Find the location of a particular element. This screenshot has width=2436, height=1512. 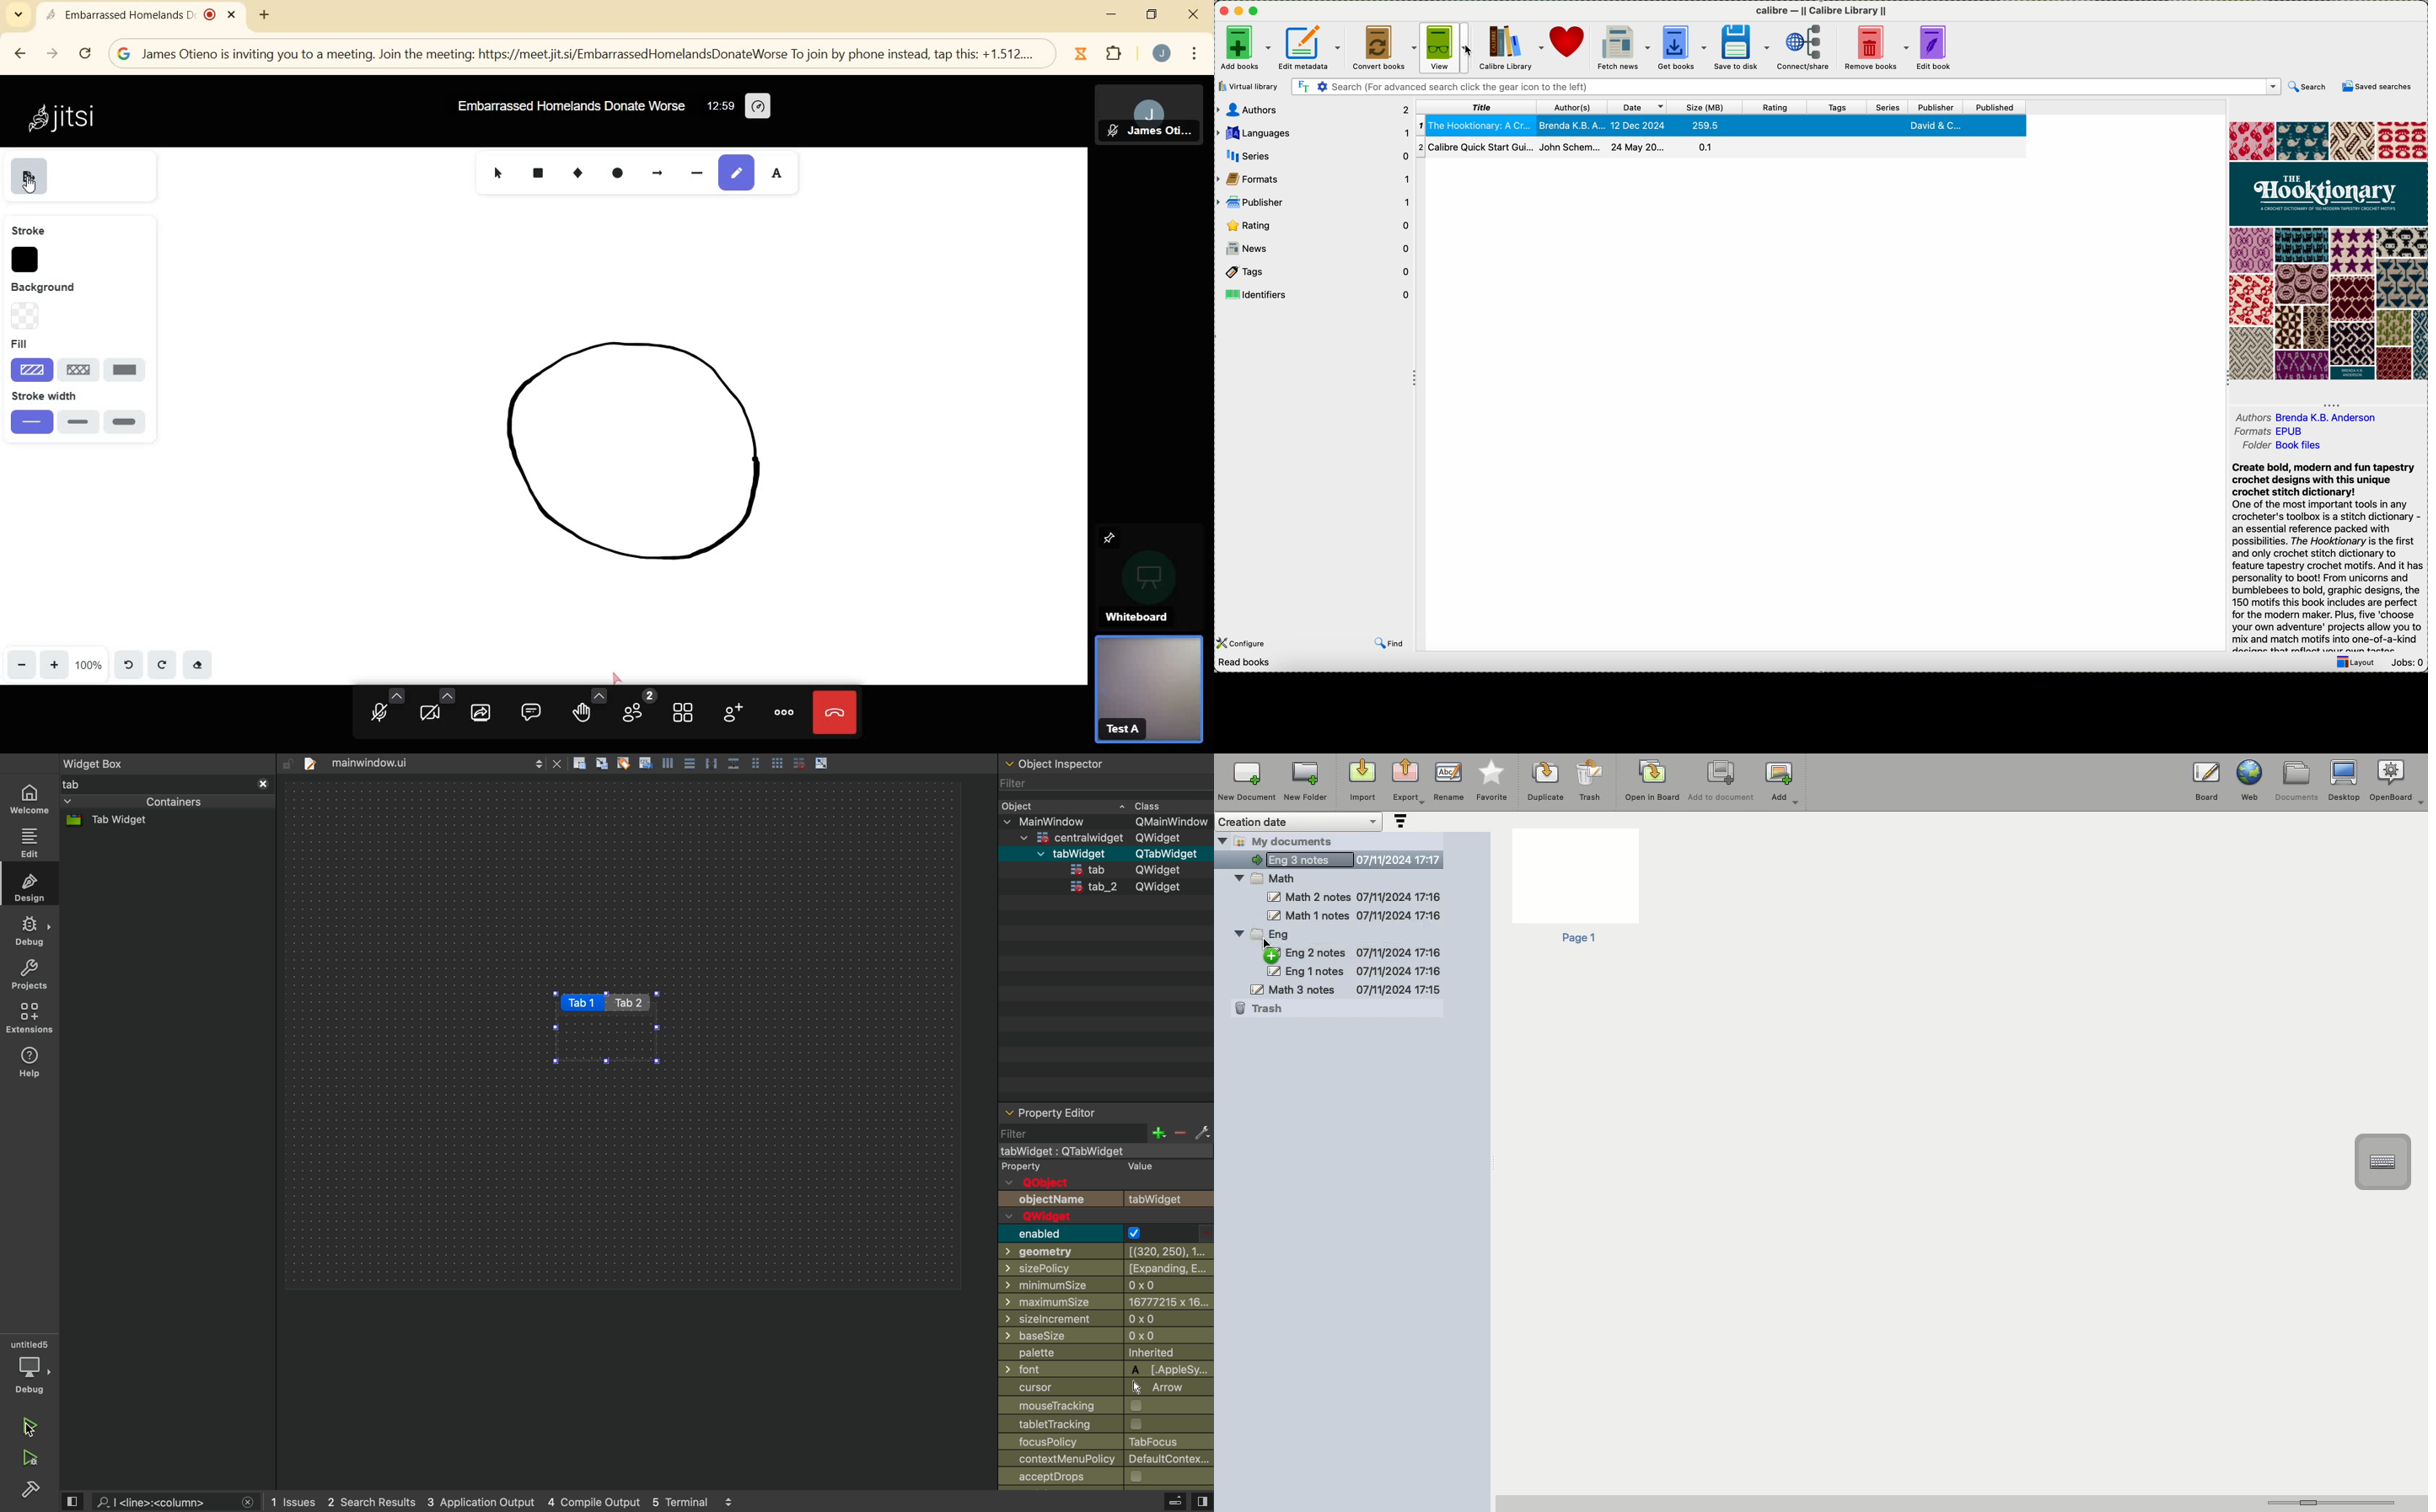

google logo is located at coordinates (124, 54).